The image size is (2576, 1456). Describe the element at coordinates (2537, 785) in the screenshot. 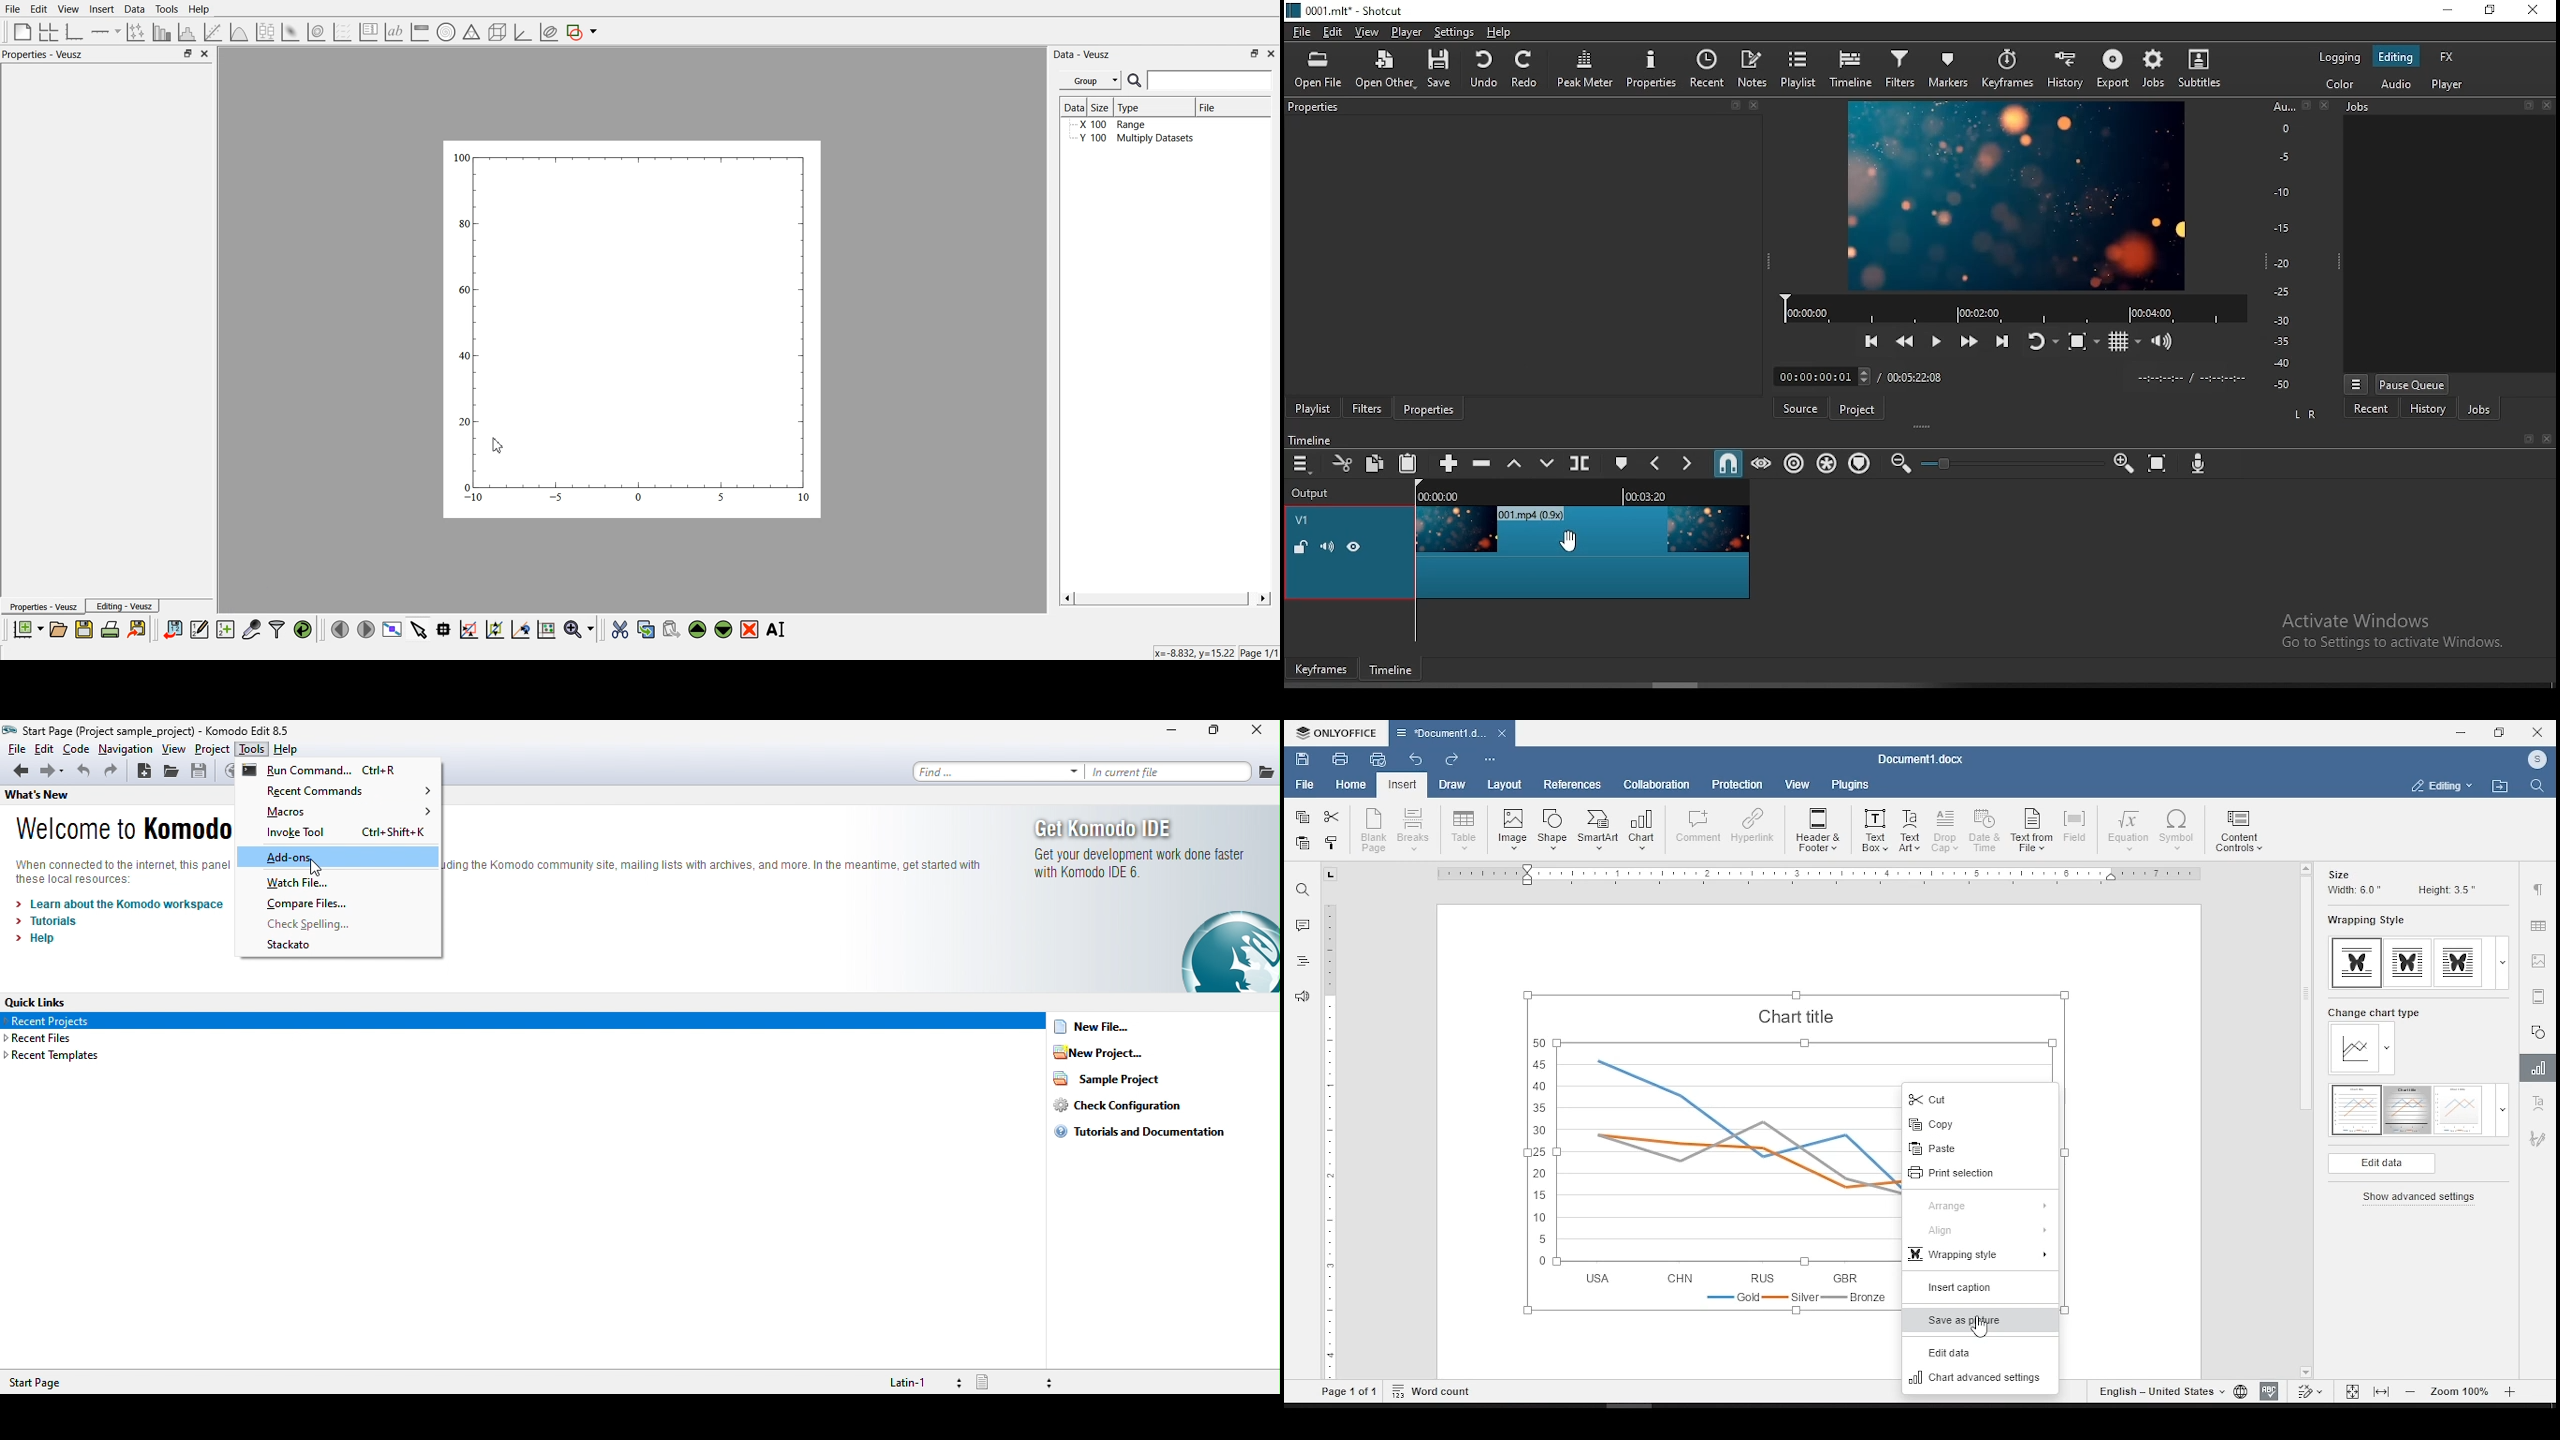

I see `find` at that location.